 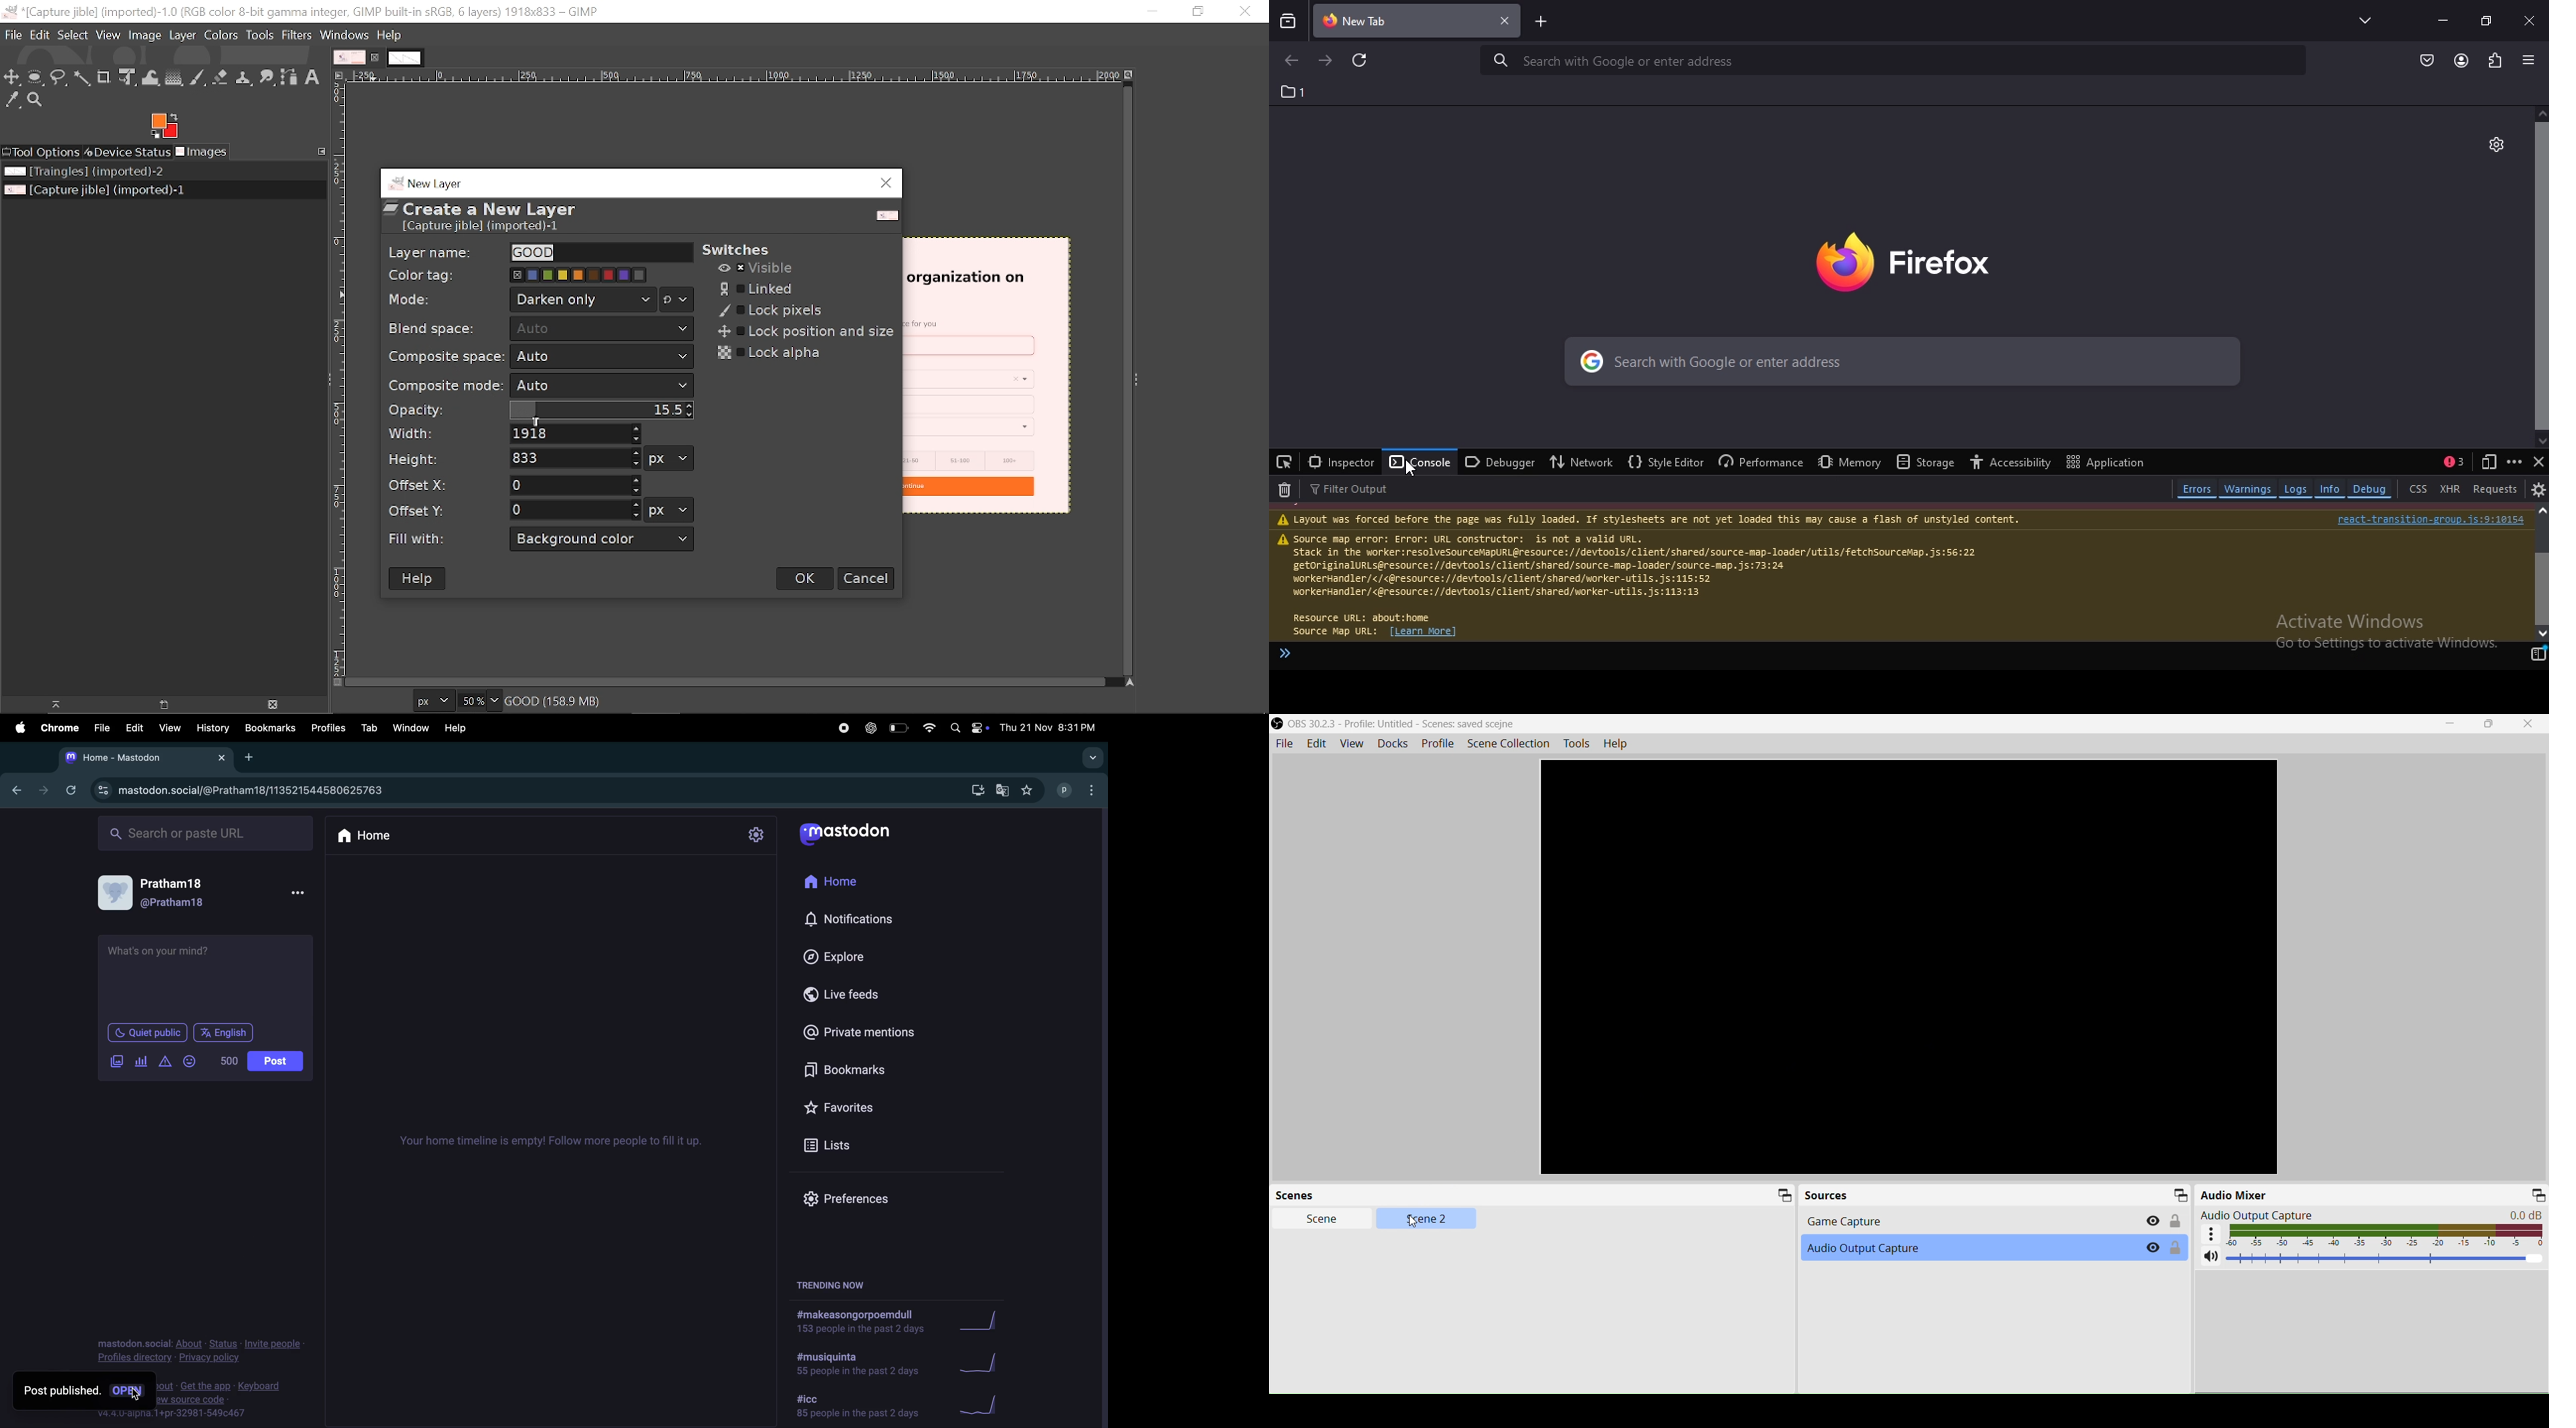 What do you see at coordinates (2176, 1247) in the screenshot?
I see `Lock` at bounding box center [2176, 1247].